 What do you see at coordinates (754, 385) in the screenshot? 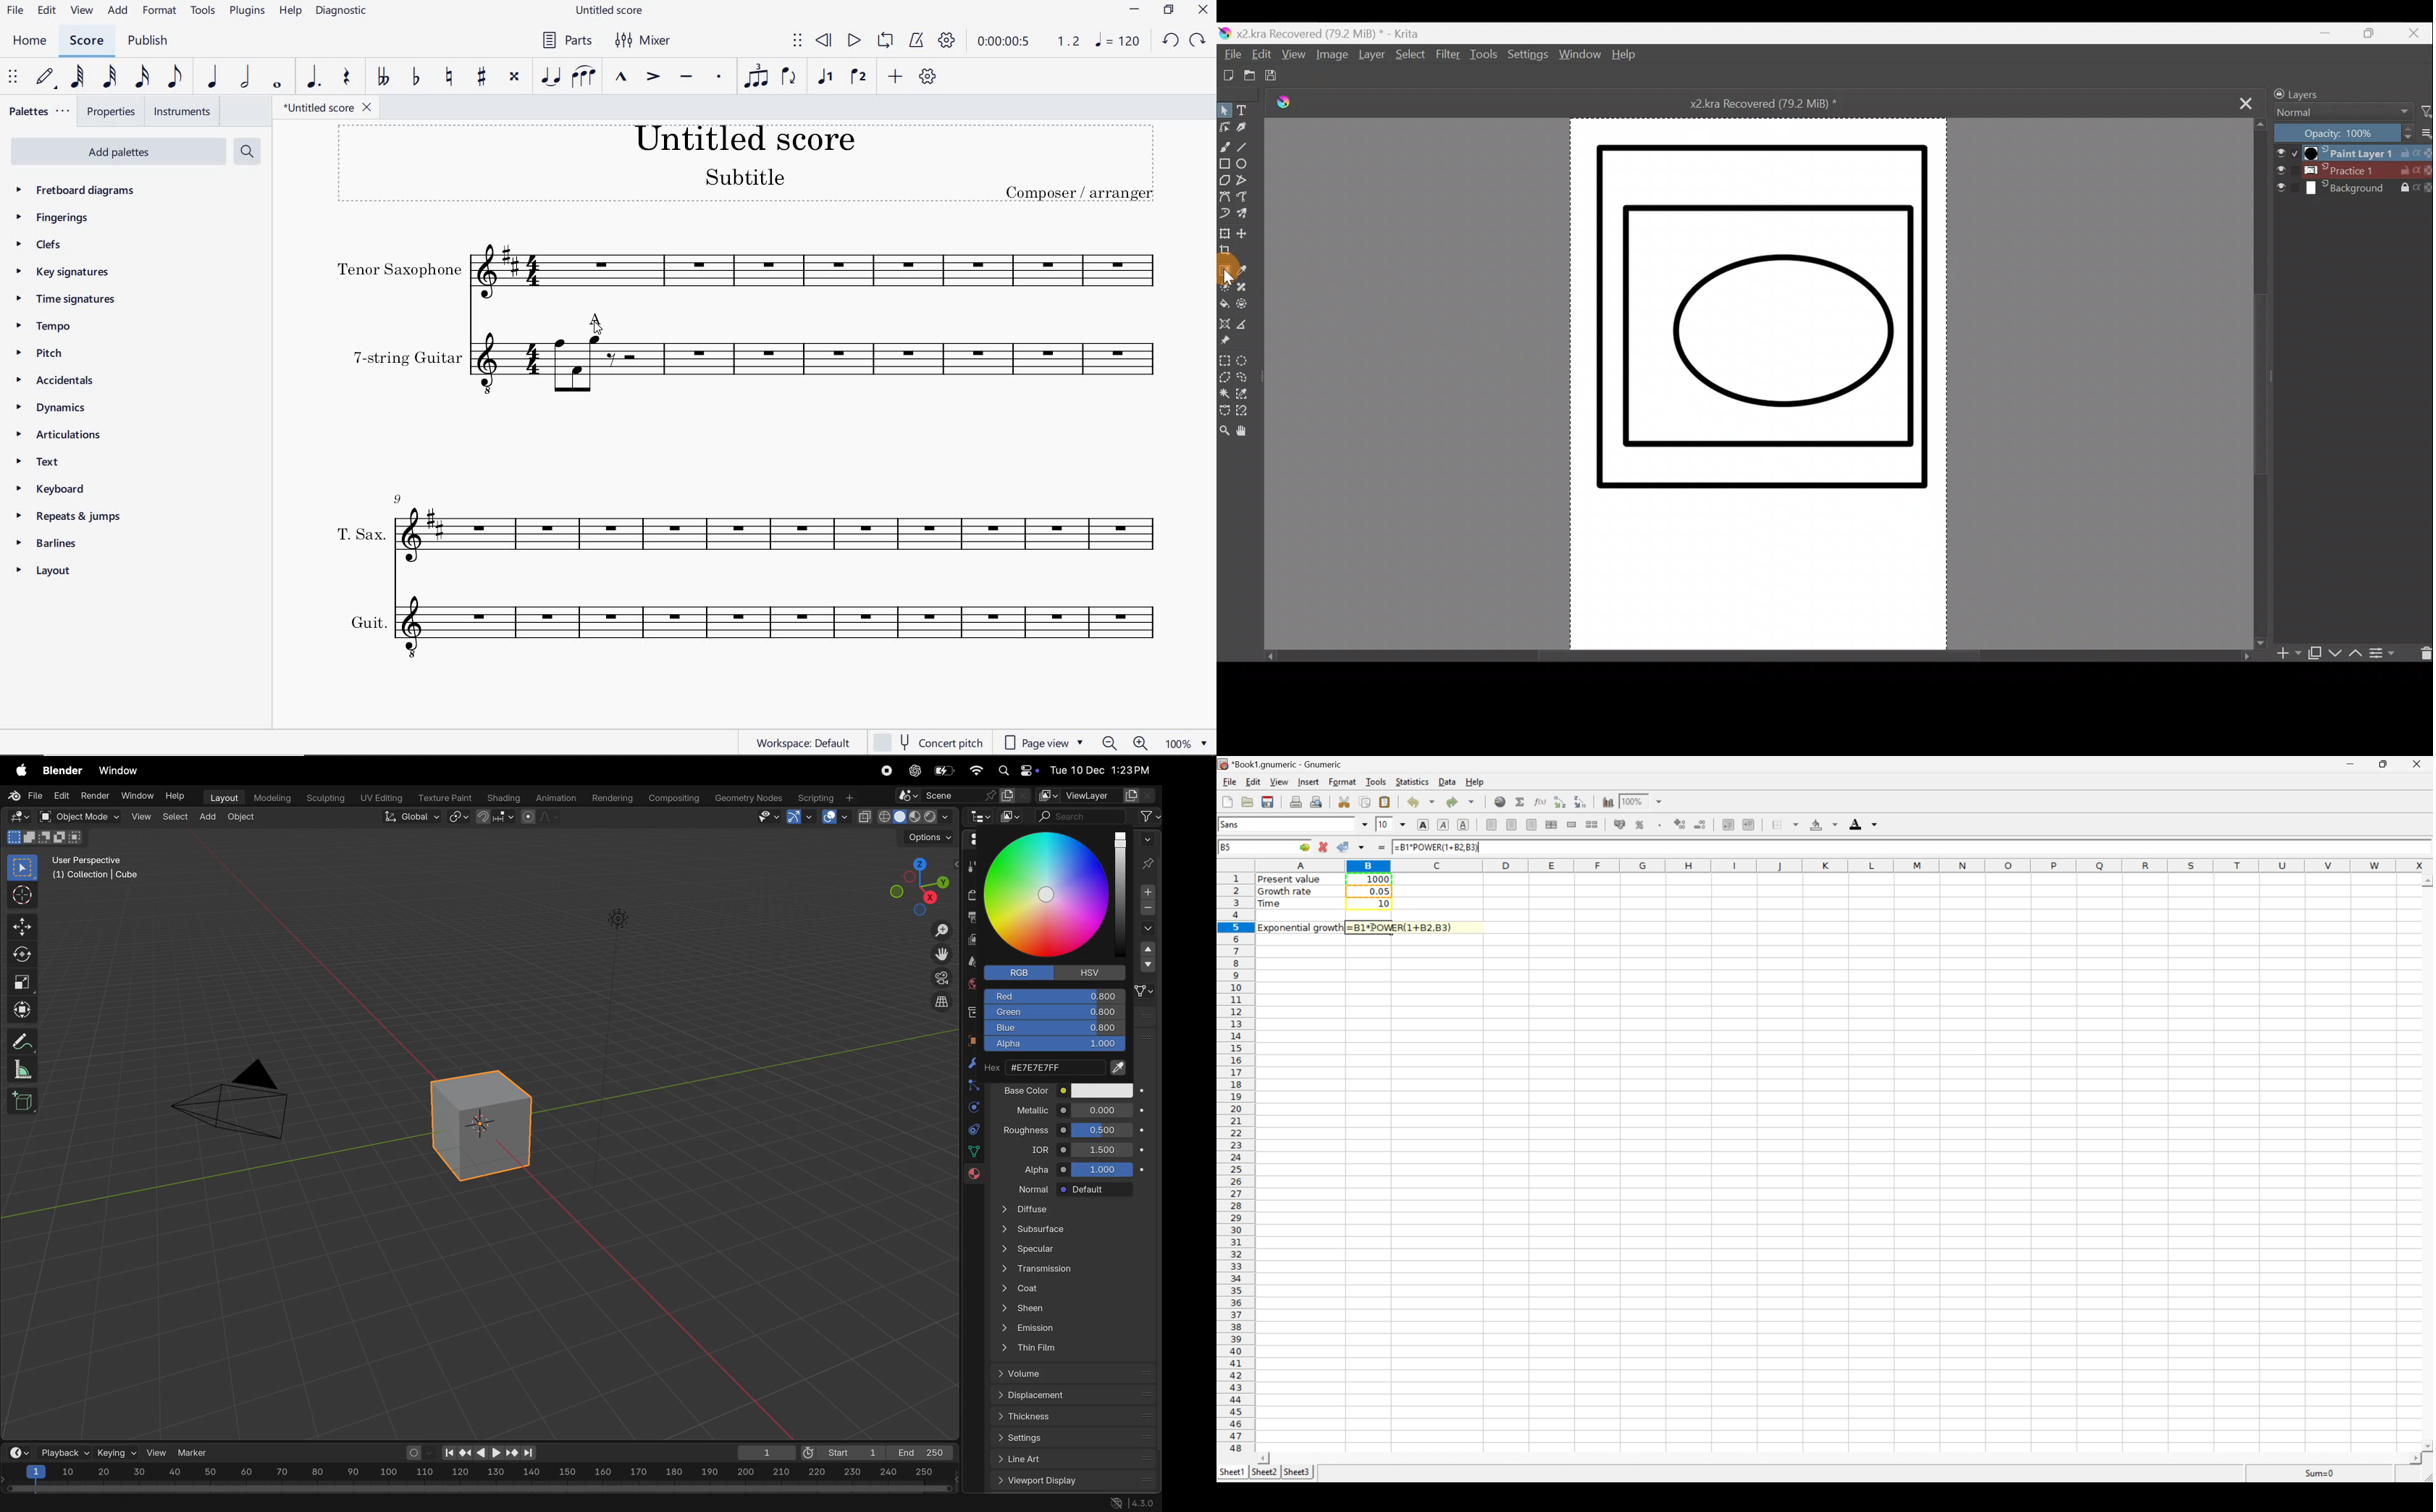
I see `INSTRUMENT: 7-STRING GUITAR` at bounding box center [754, 385].